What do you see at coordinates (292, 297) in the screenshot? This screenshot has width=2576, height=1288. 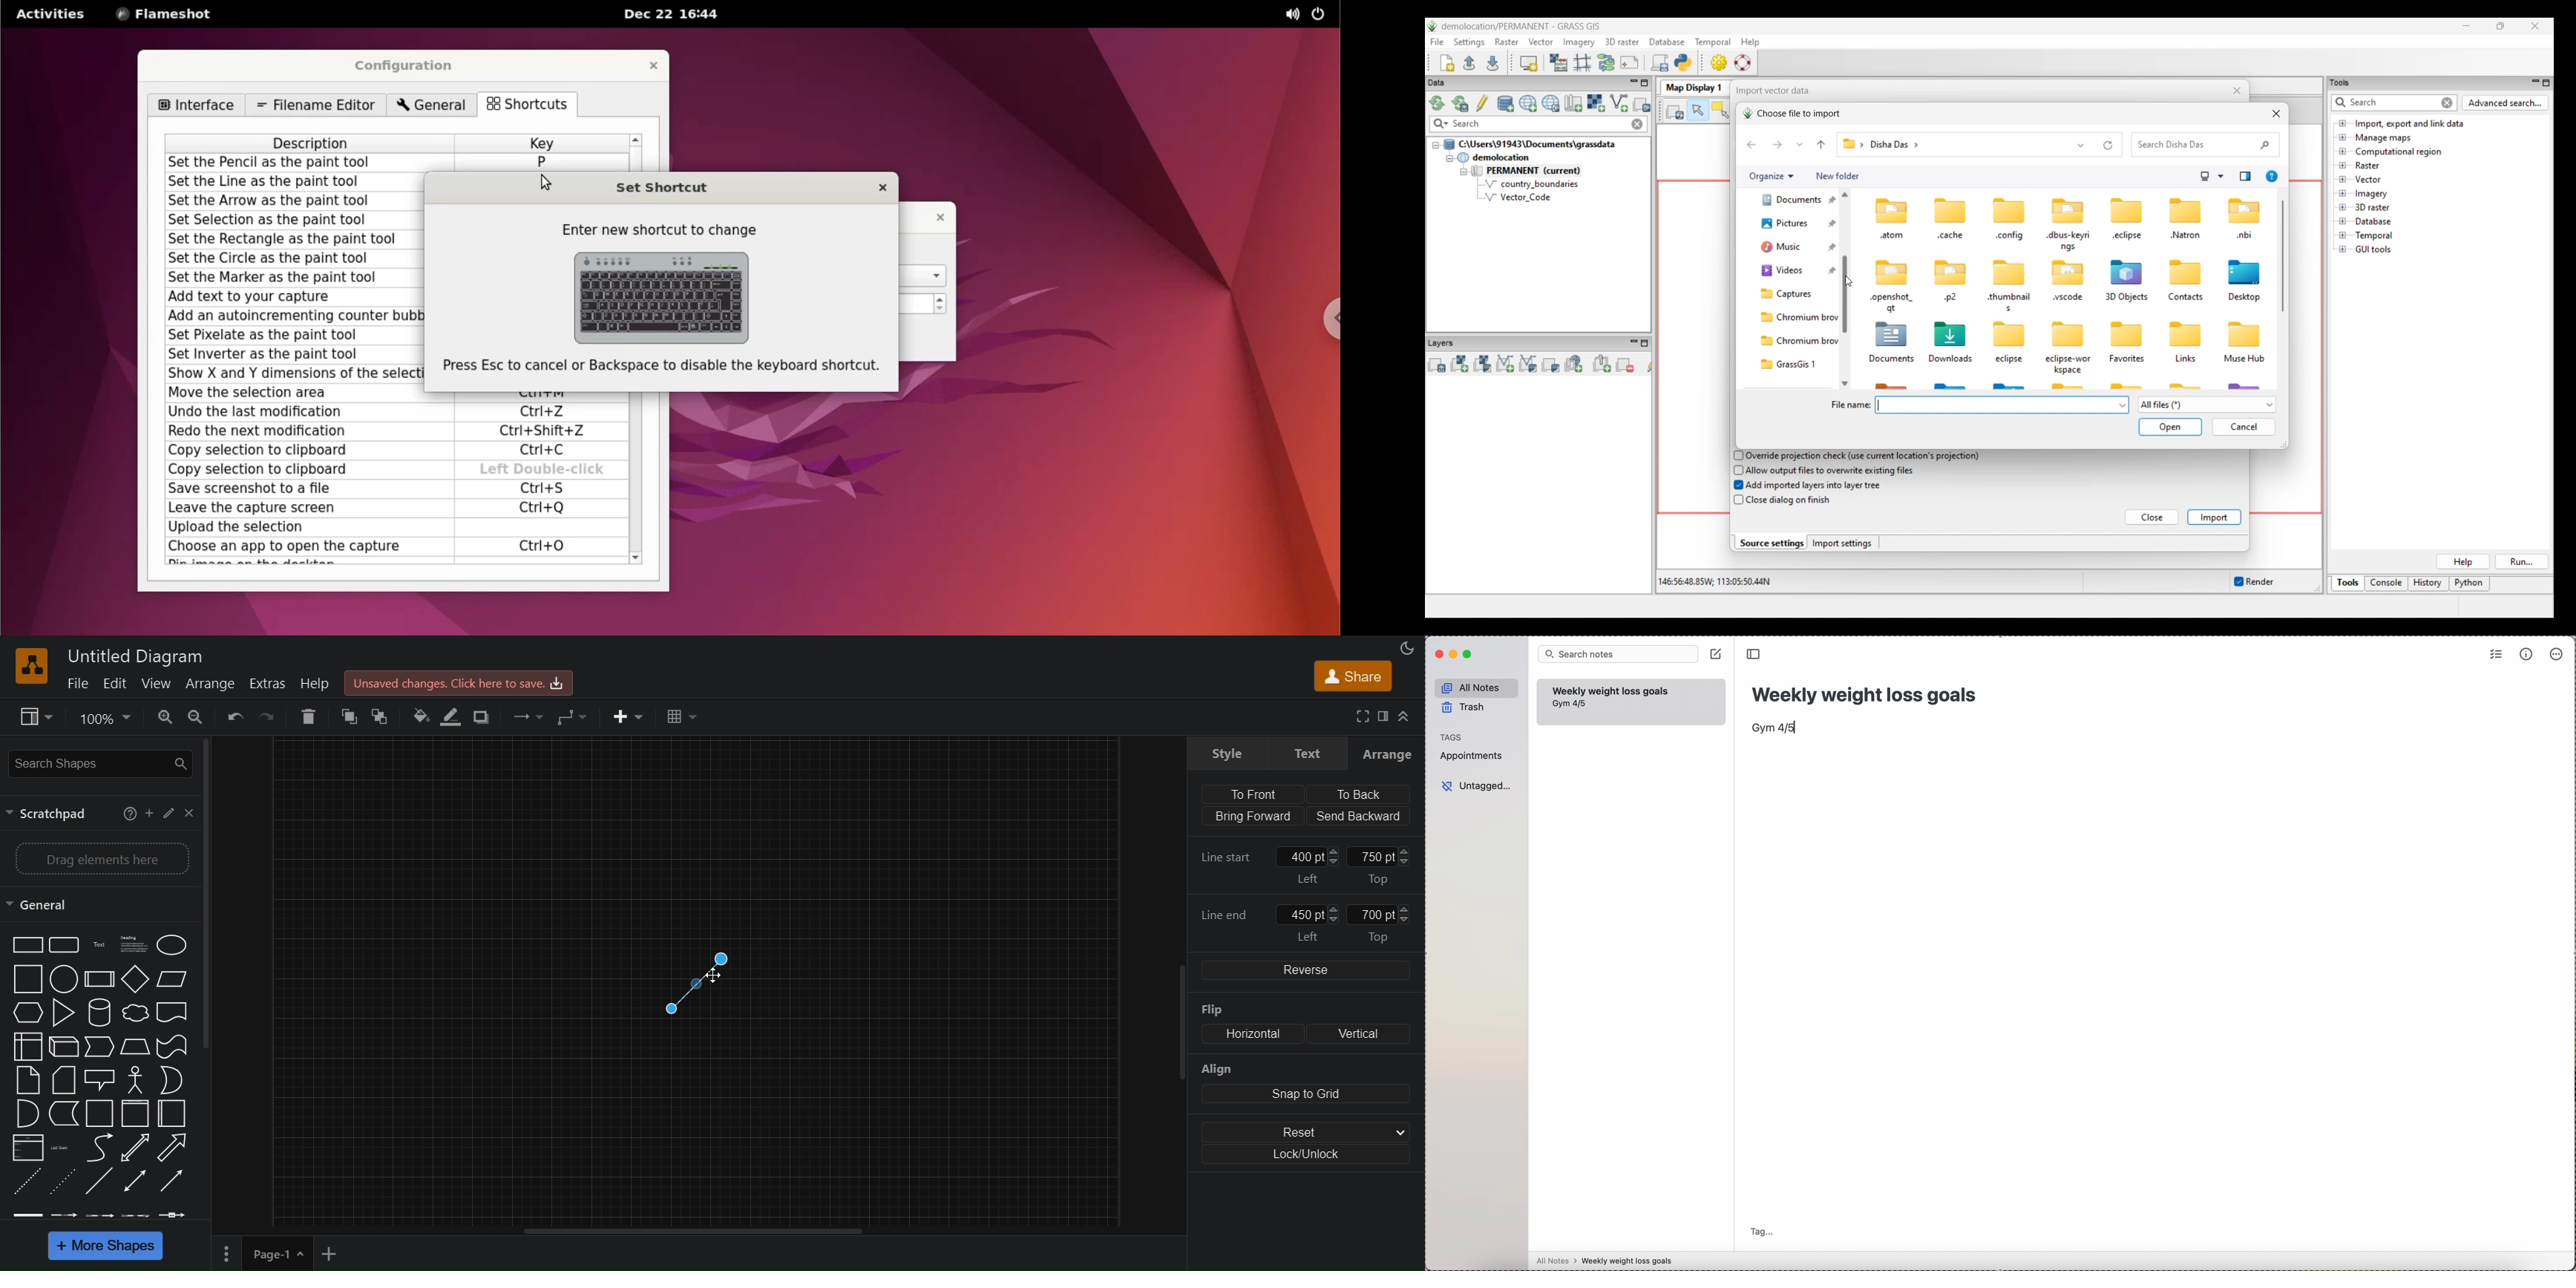 I see `add text to your capture` at bounding box center [292, 297].